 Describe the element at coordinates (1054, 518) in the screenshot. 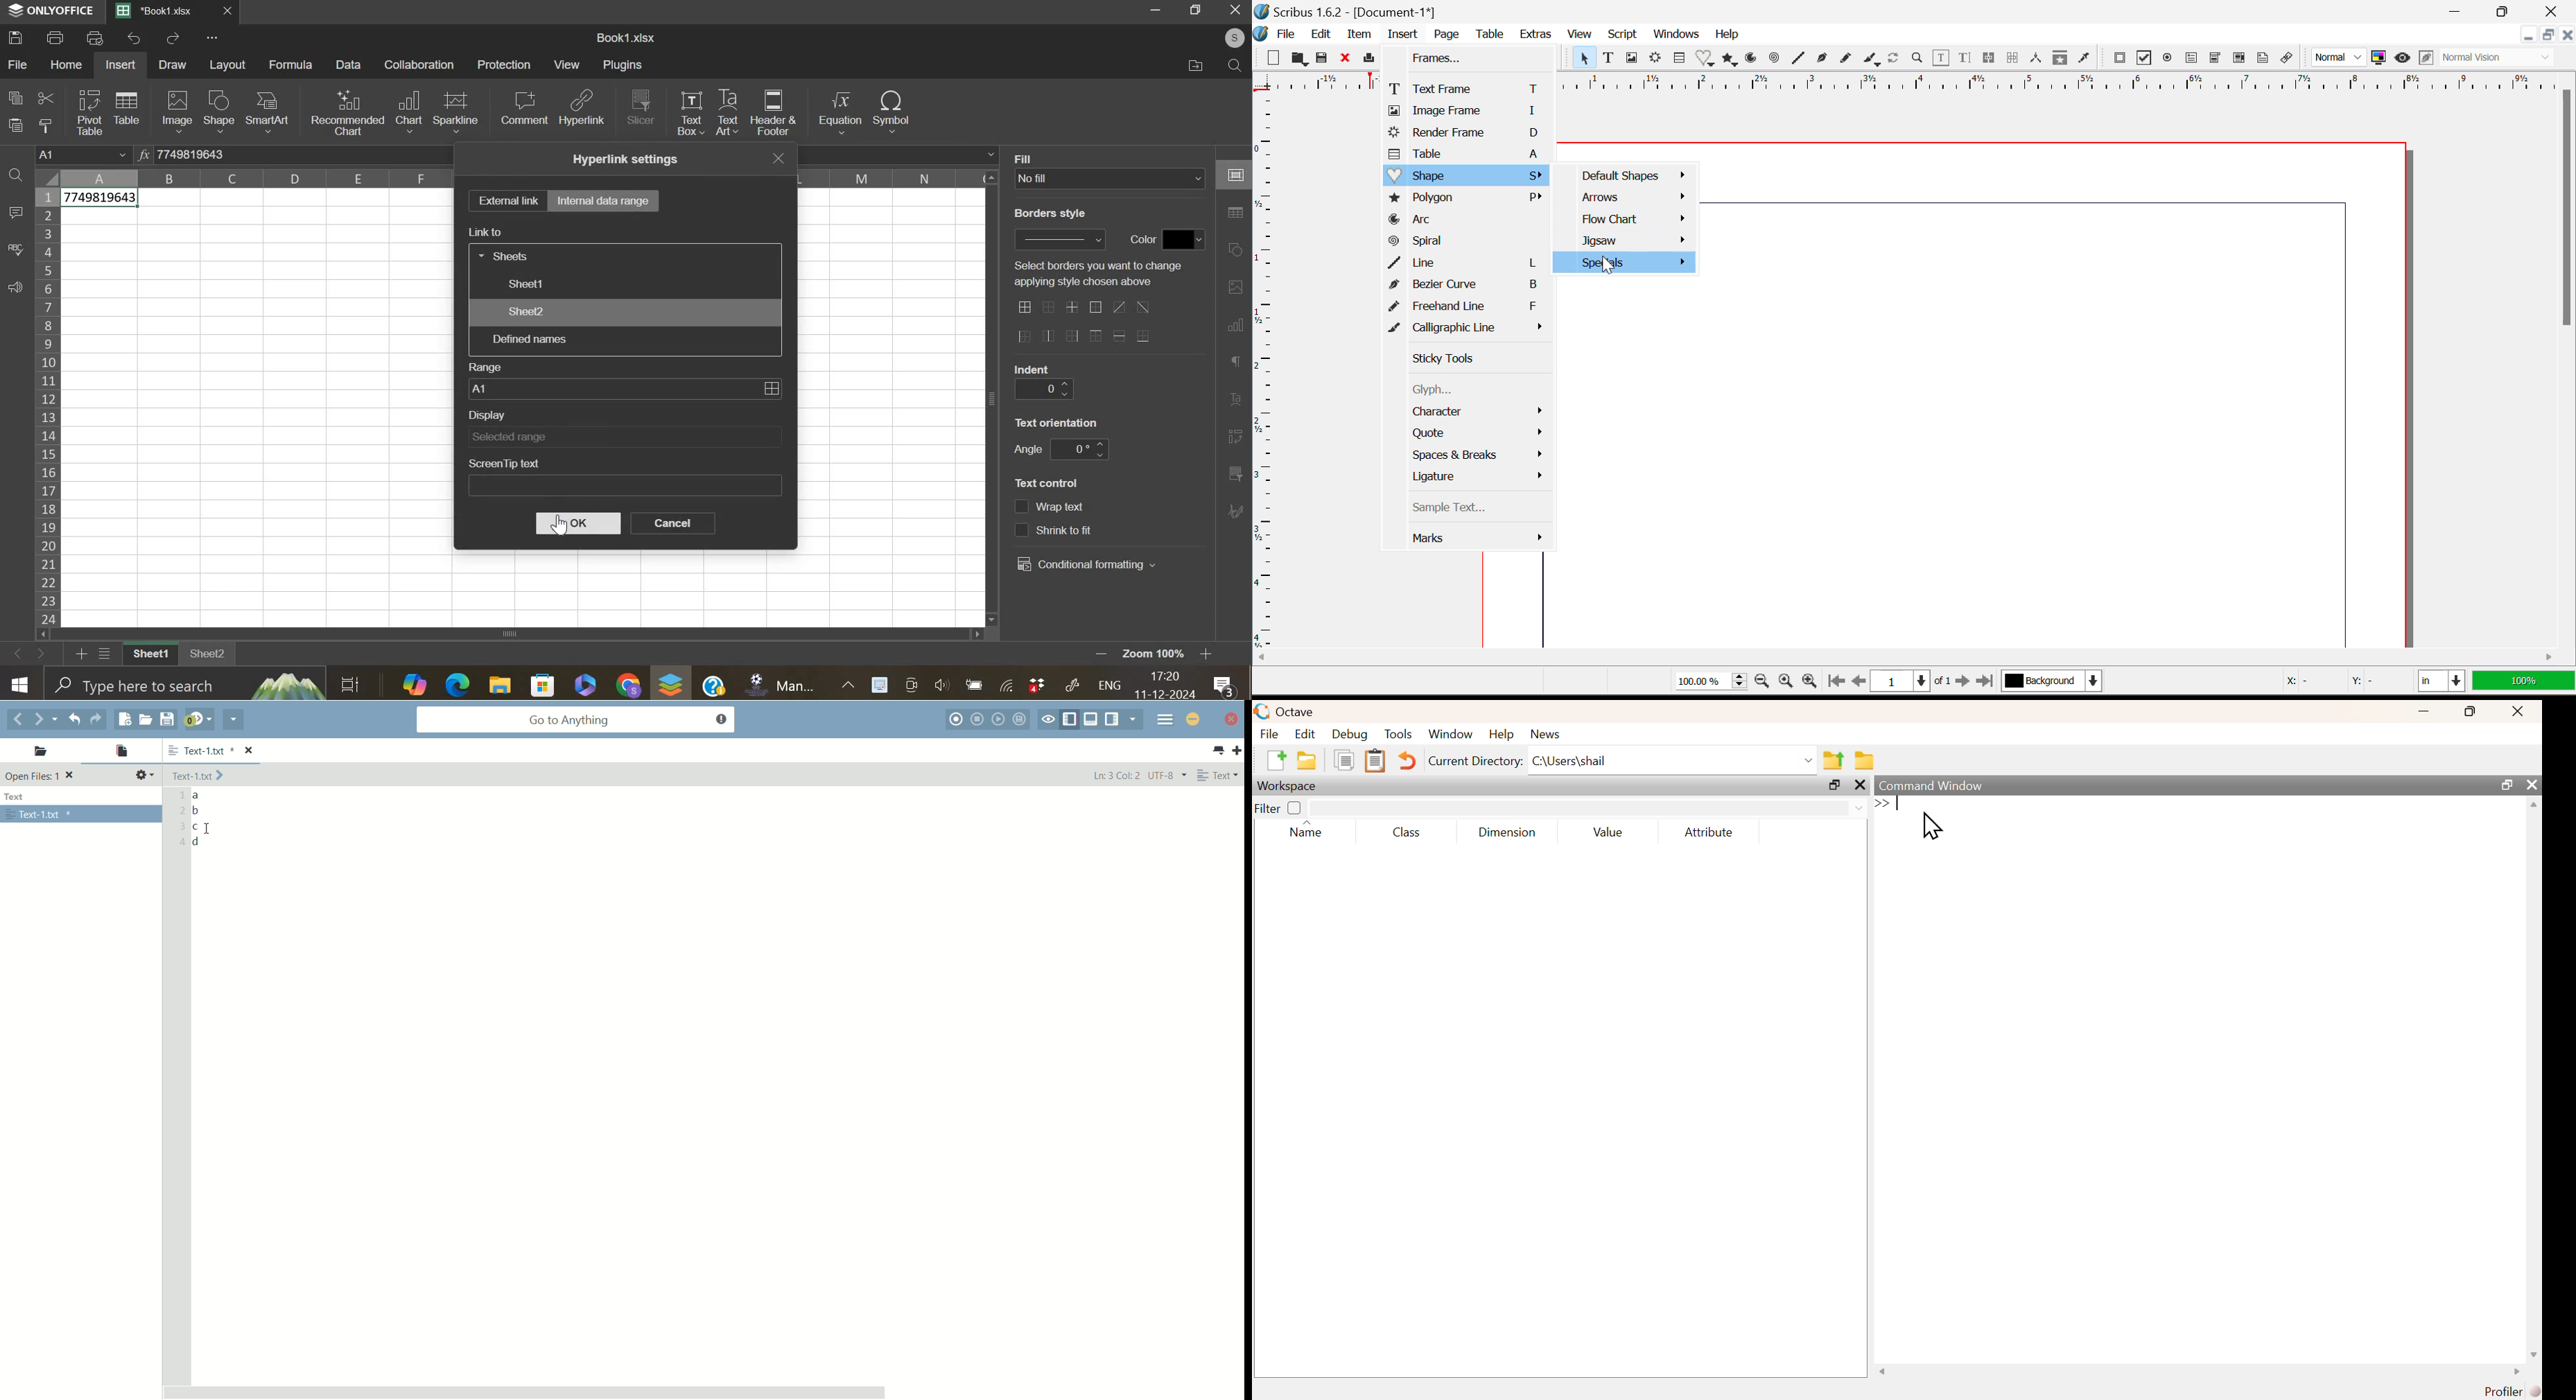

I see `text control` at that location.